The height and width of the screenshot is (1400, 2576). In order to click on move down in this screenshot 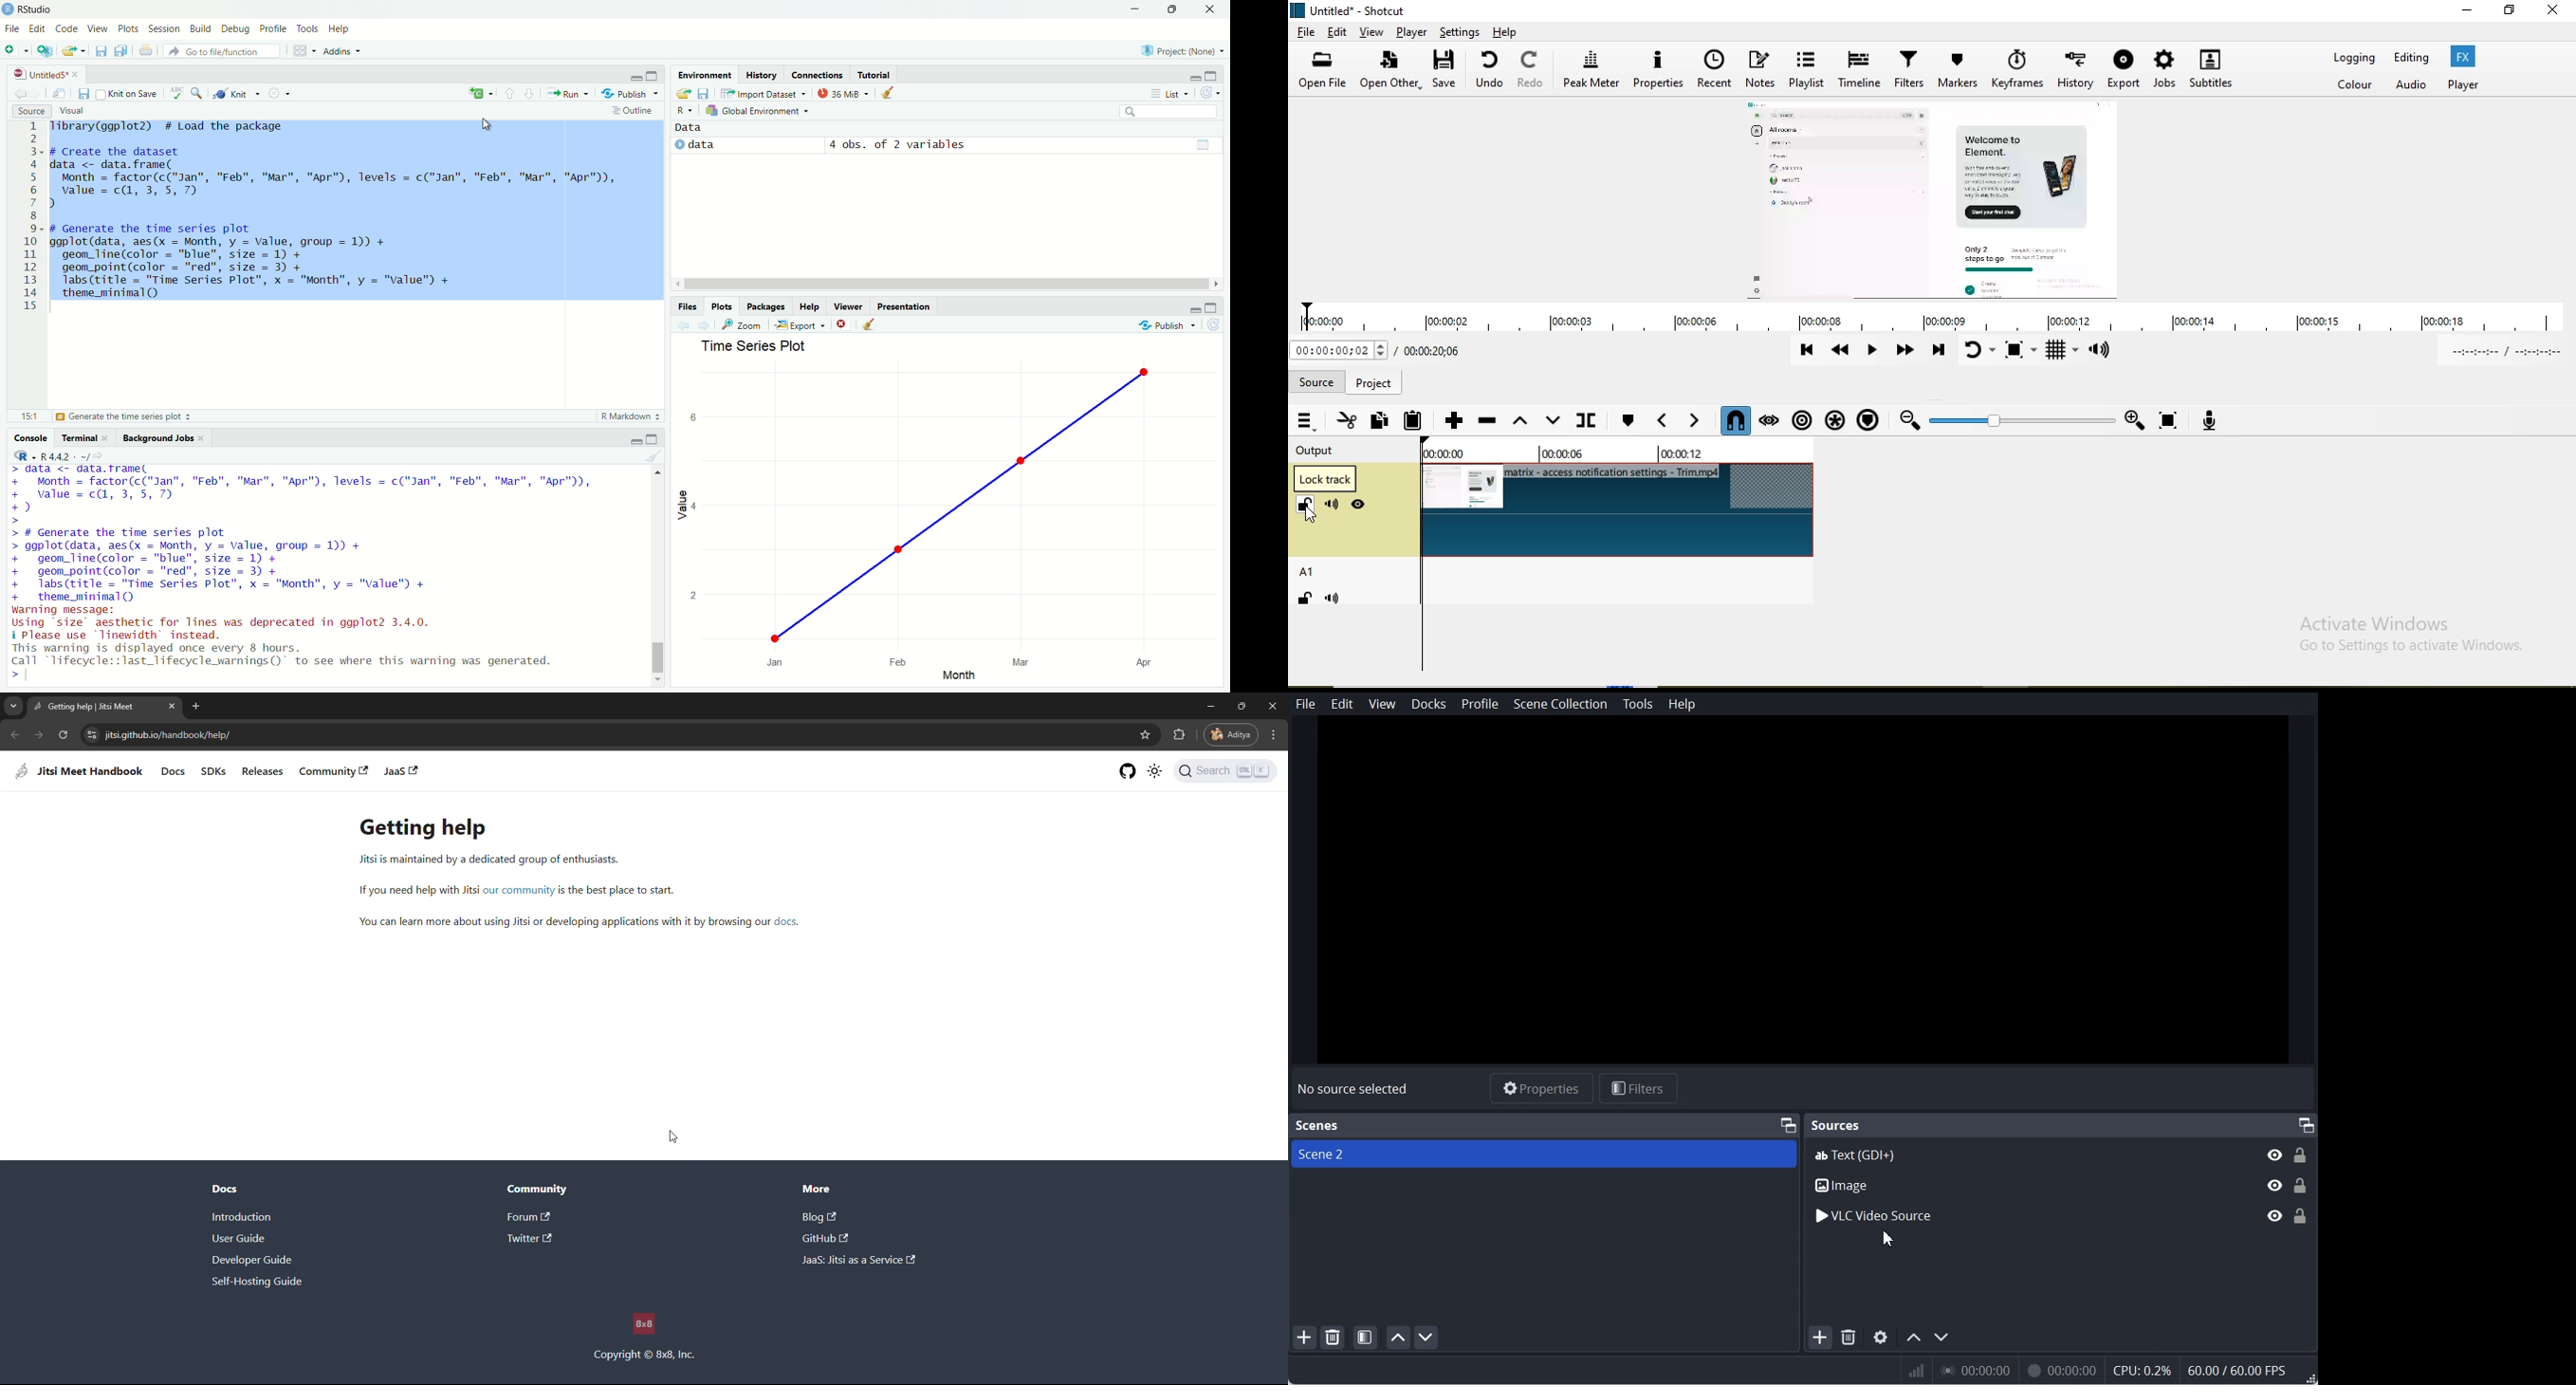, I will do `click(660, 684)`.